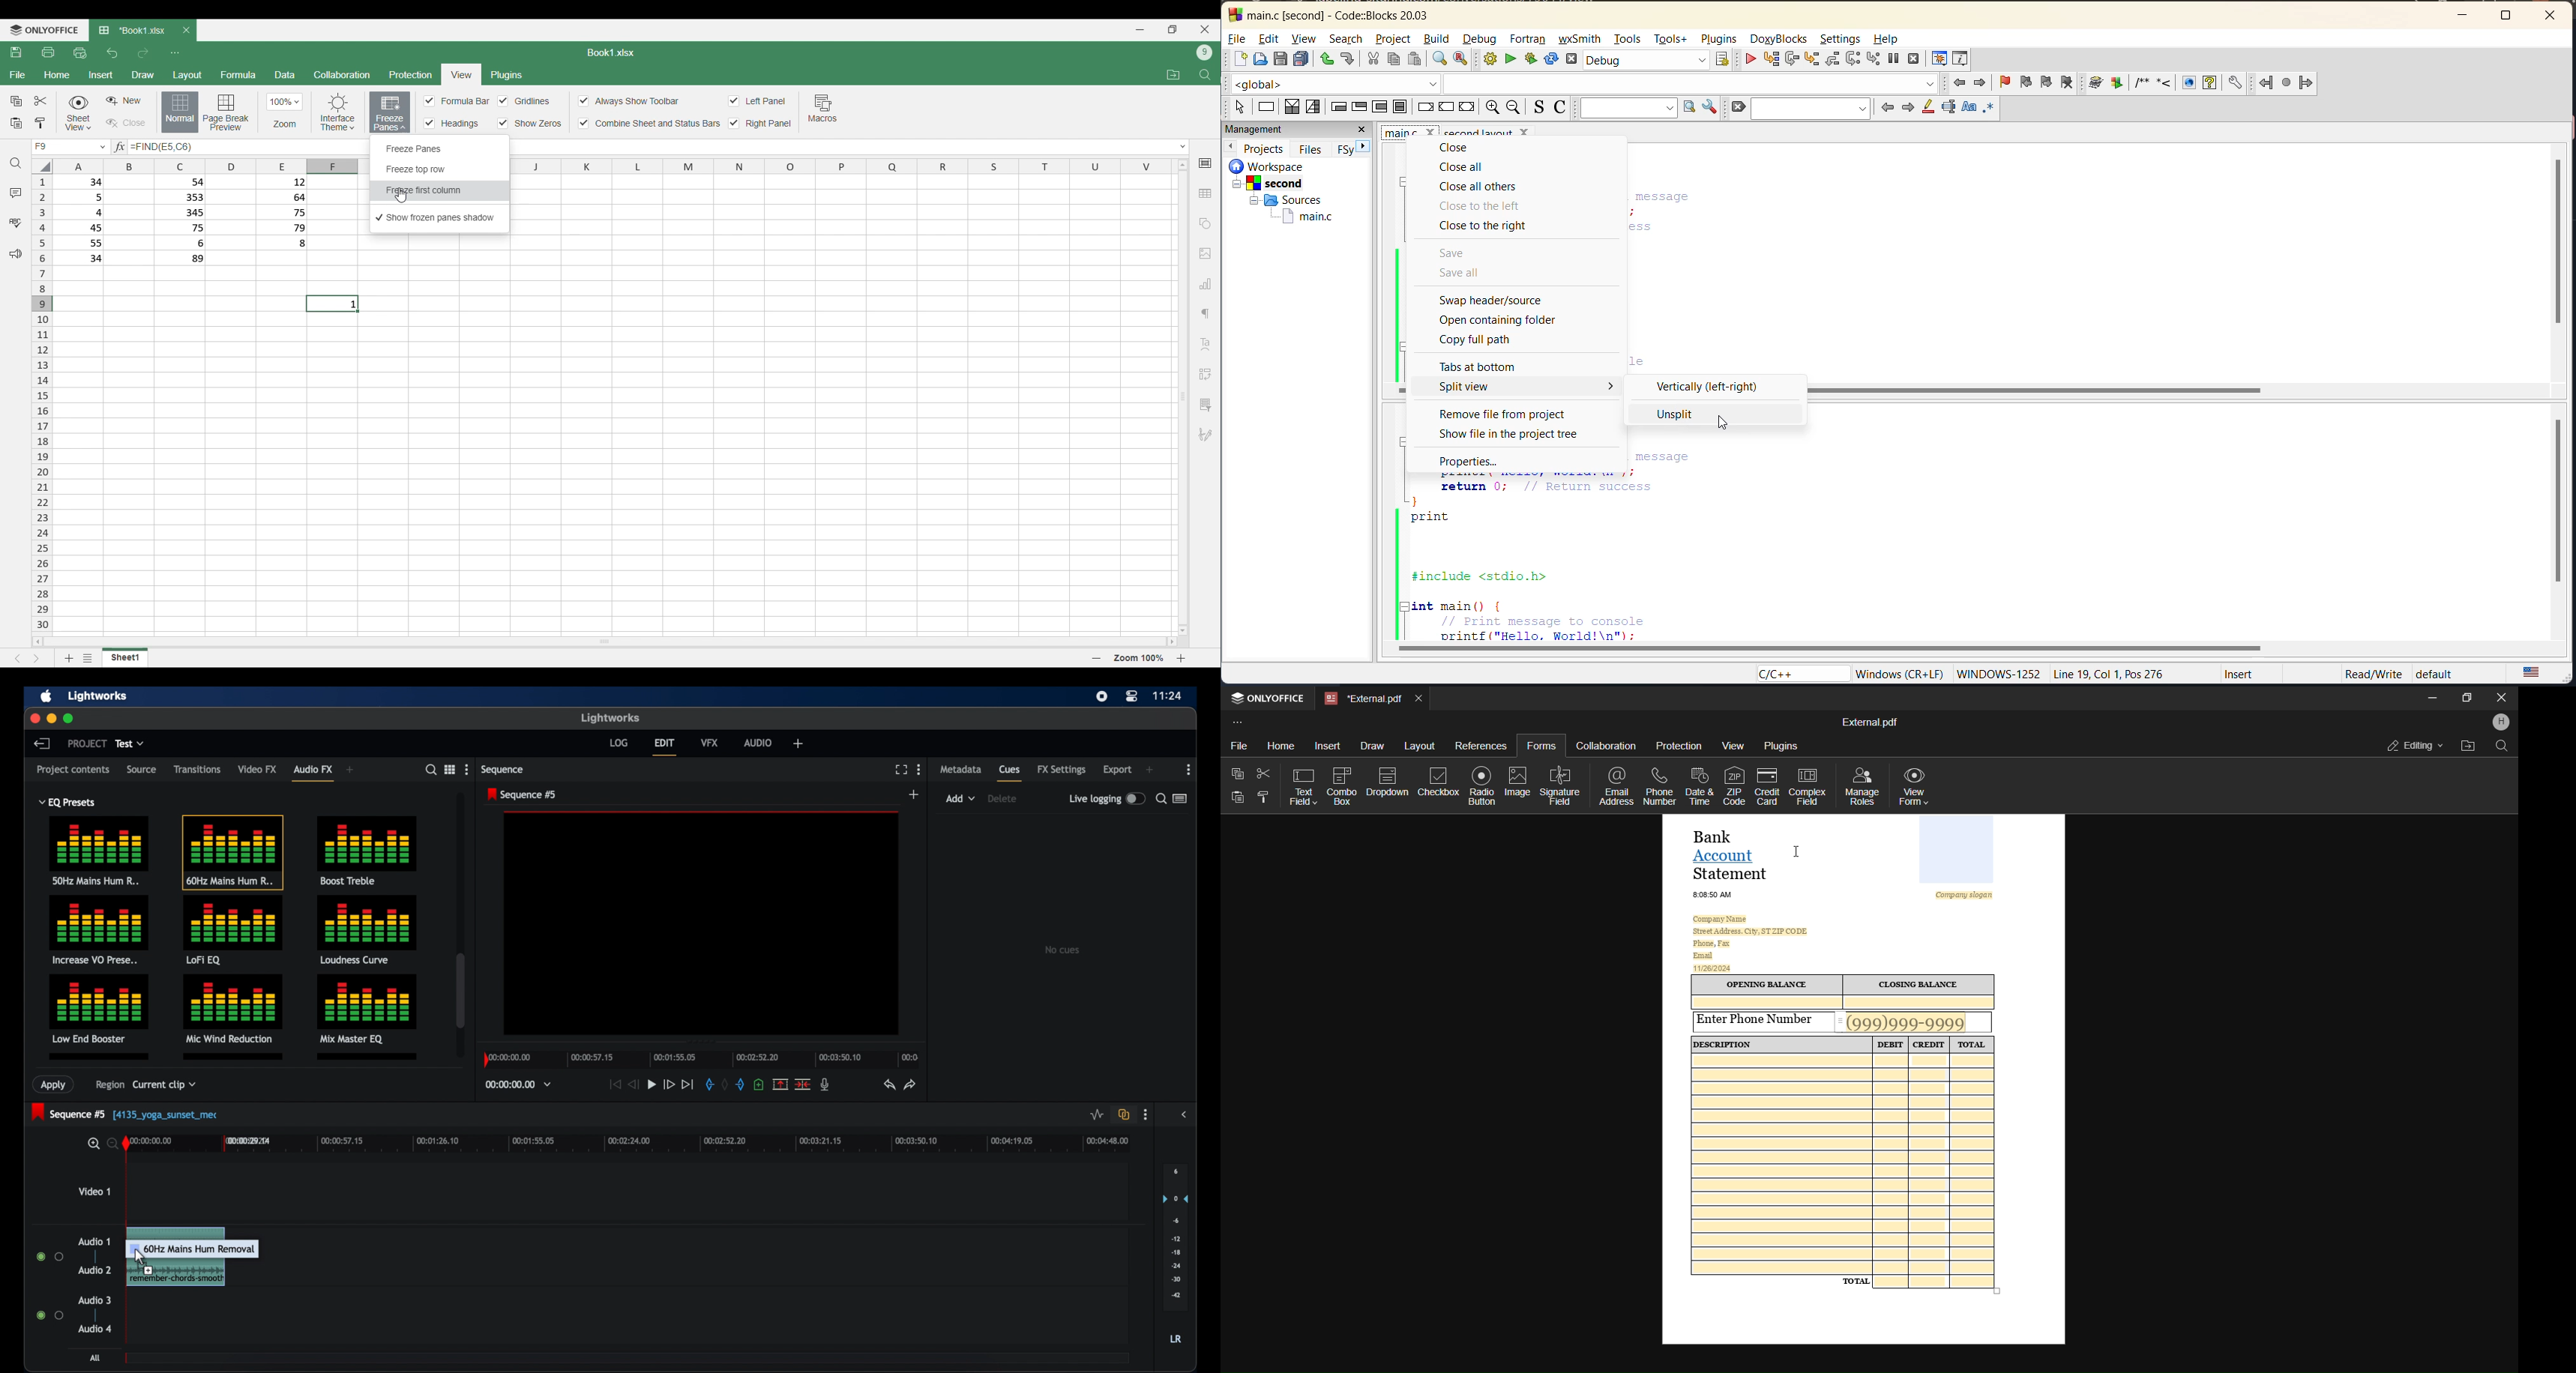  Describe the element at coordinates (285, 74) in the screenshot. I see `Data menu` at that location.